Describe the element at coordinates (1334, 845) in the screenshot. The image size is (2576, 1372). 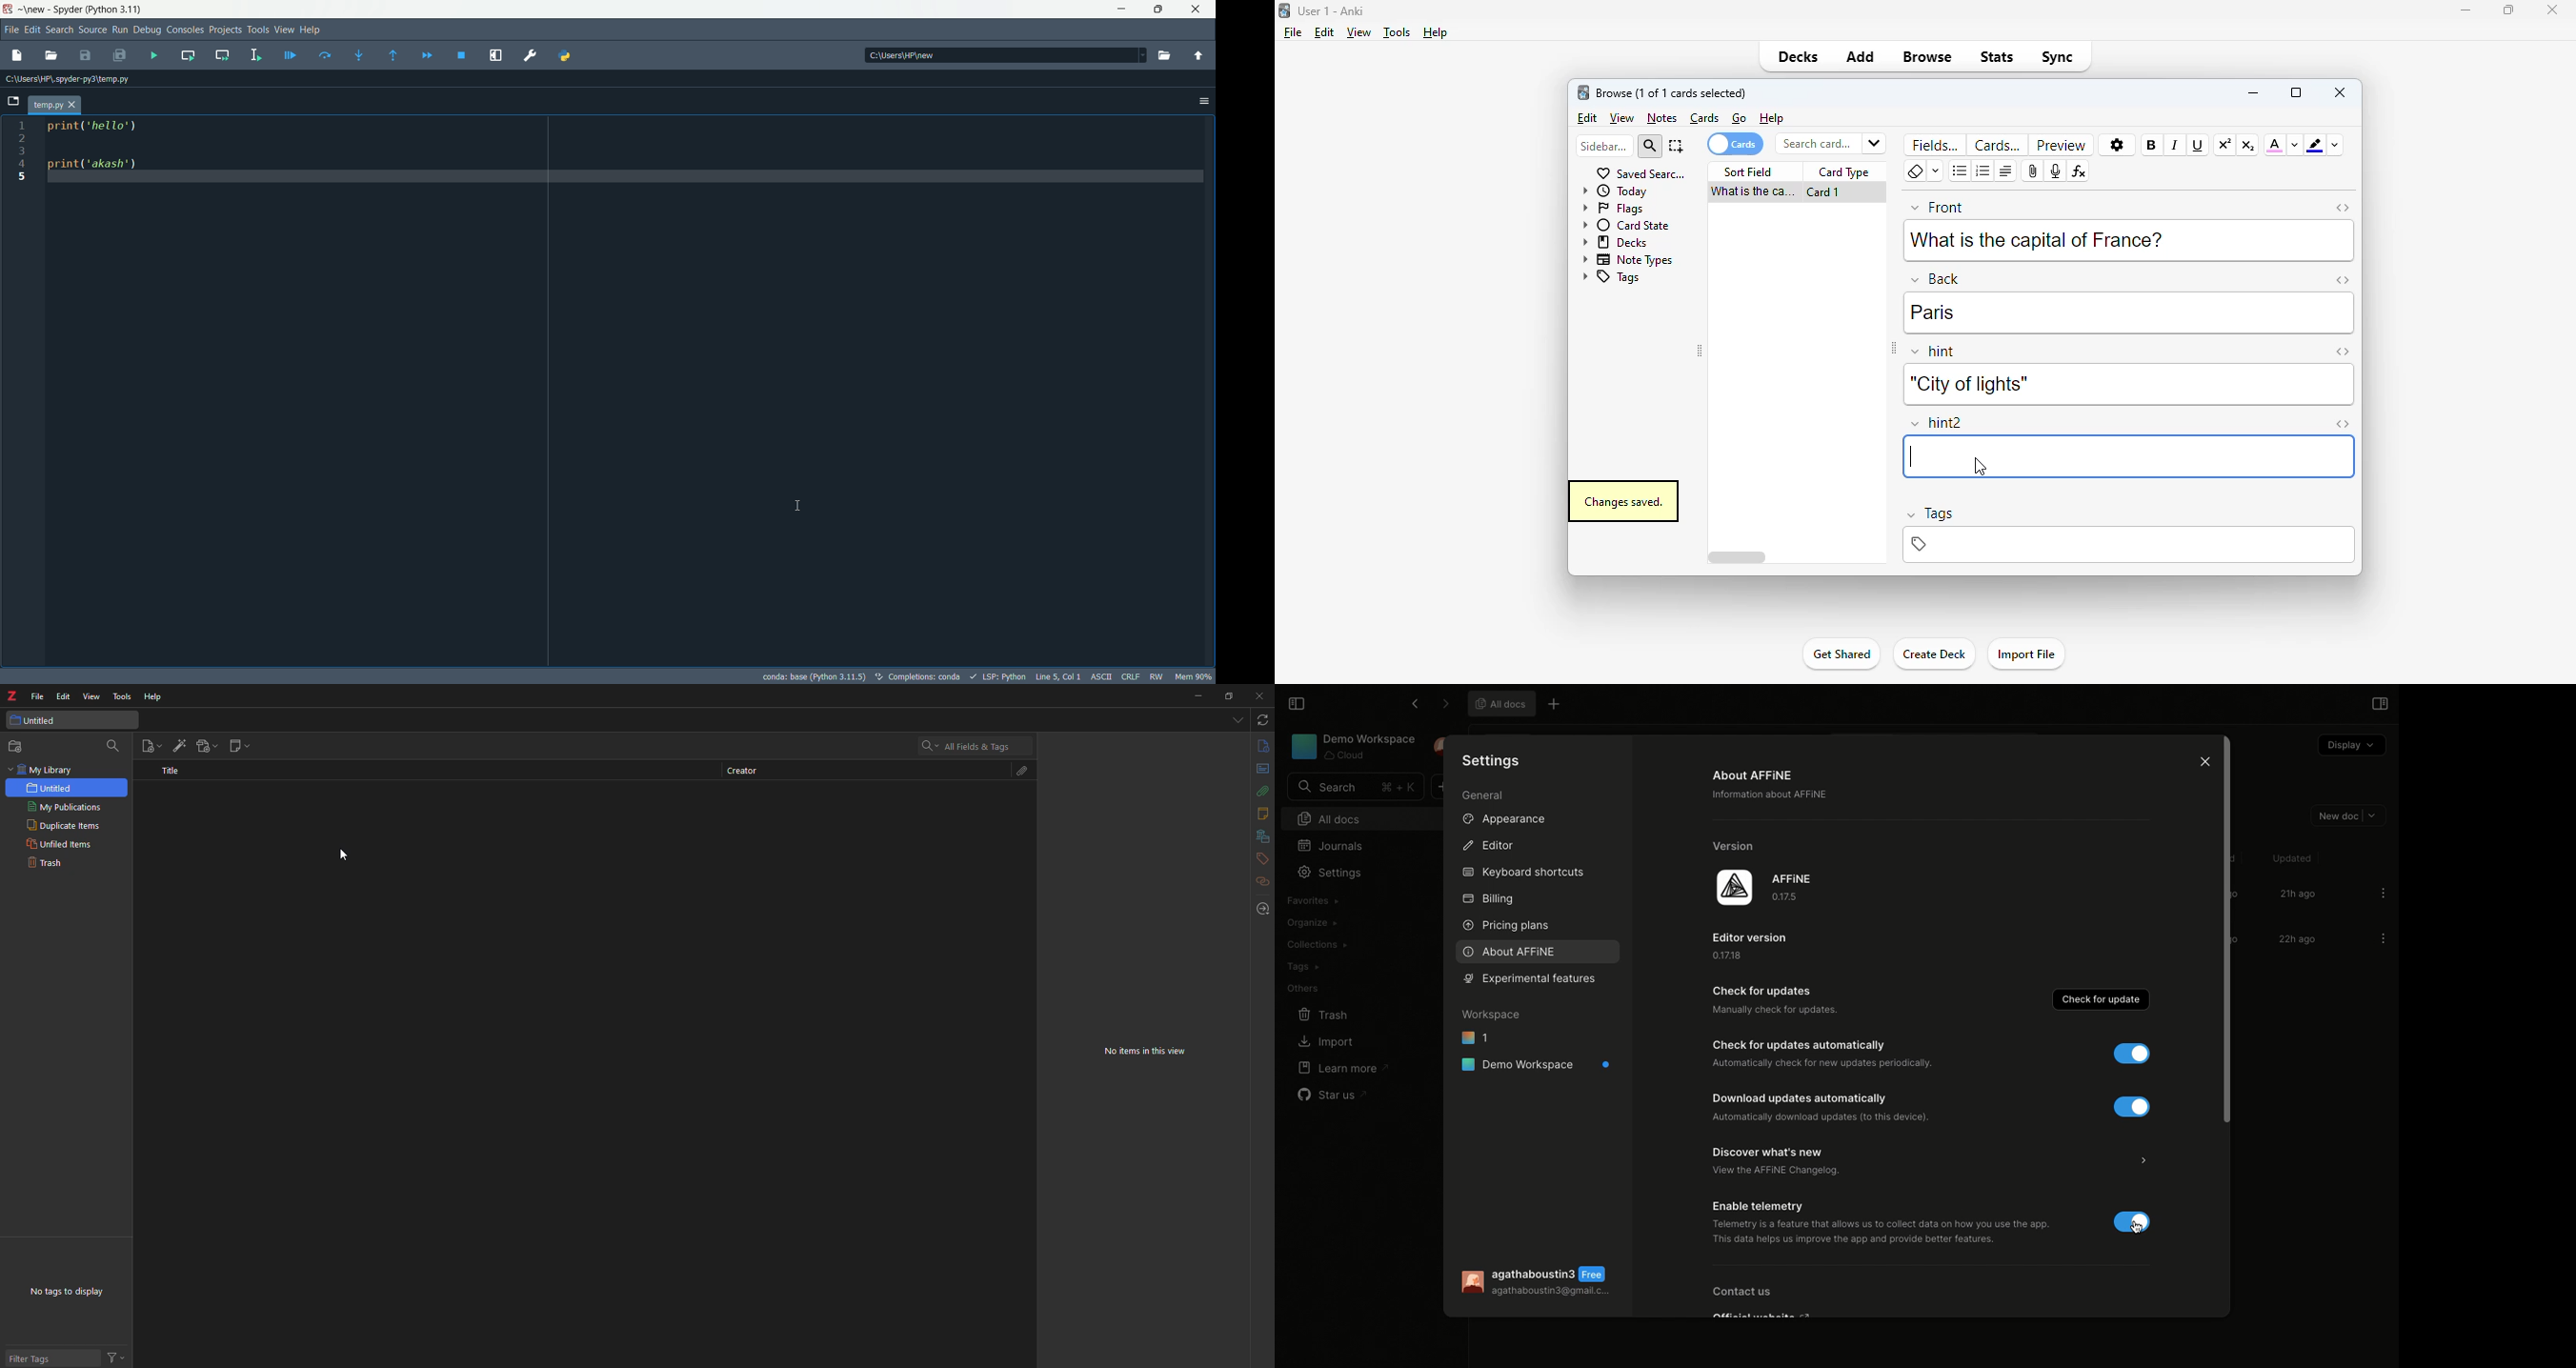
I see `Journals` at that location.